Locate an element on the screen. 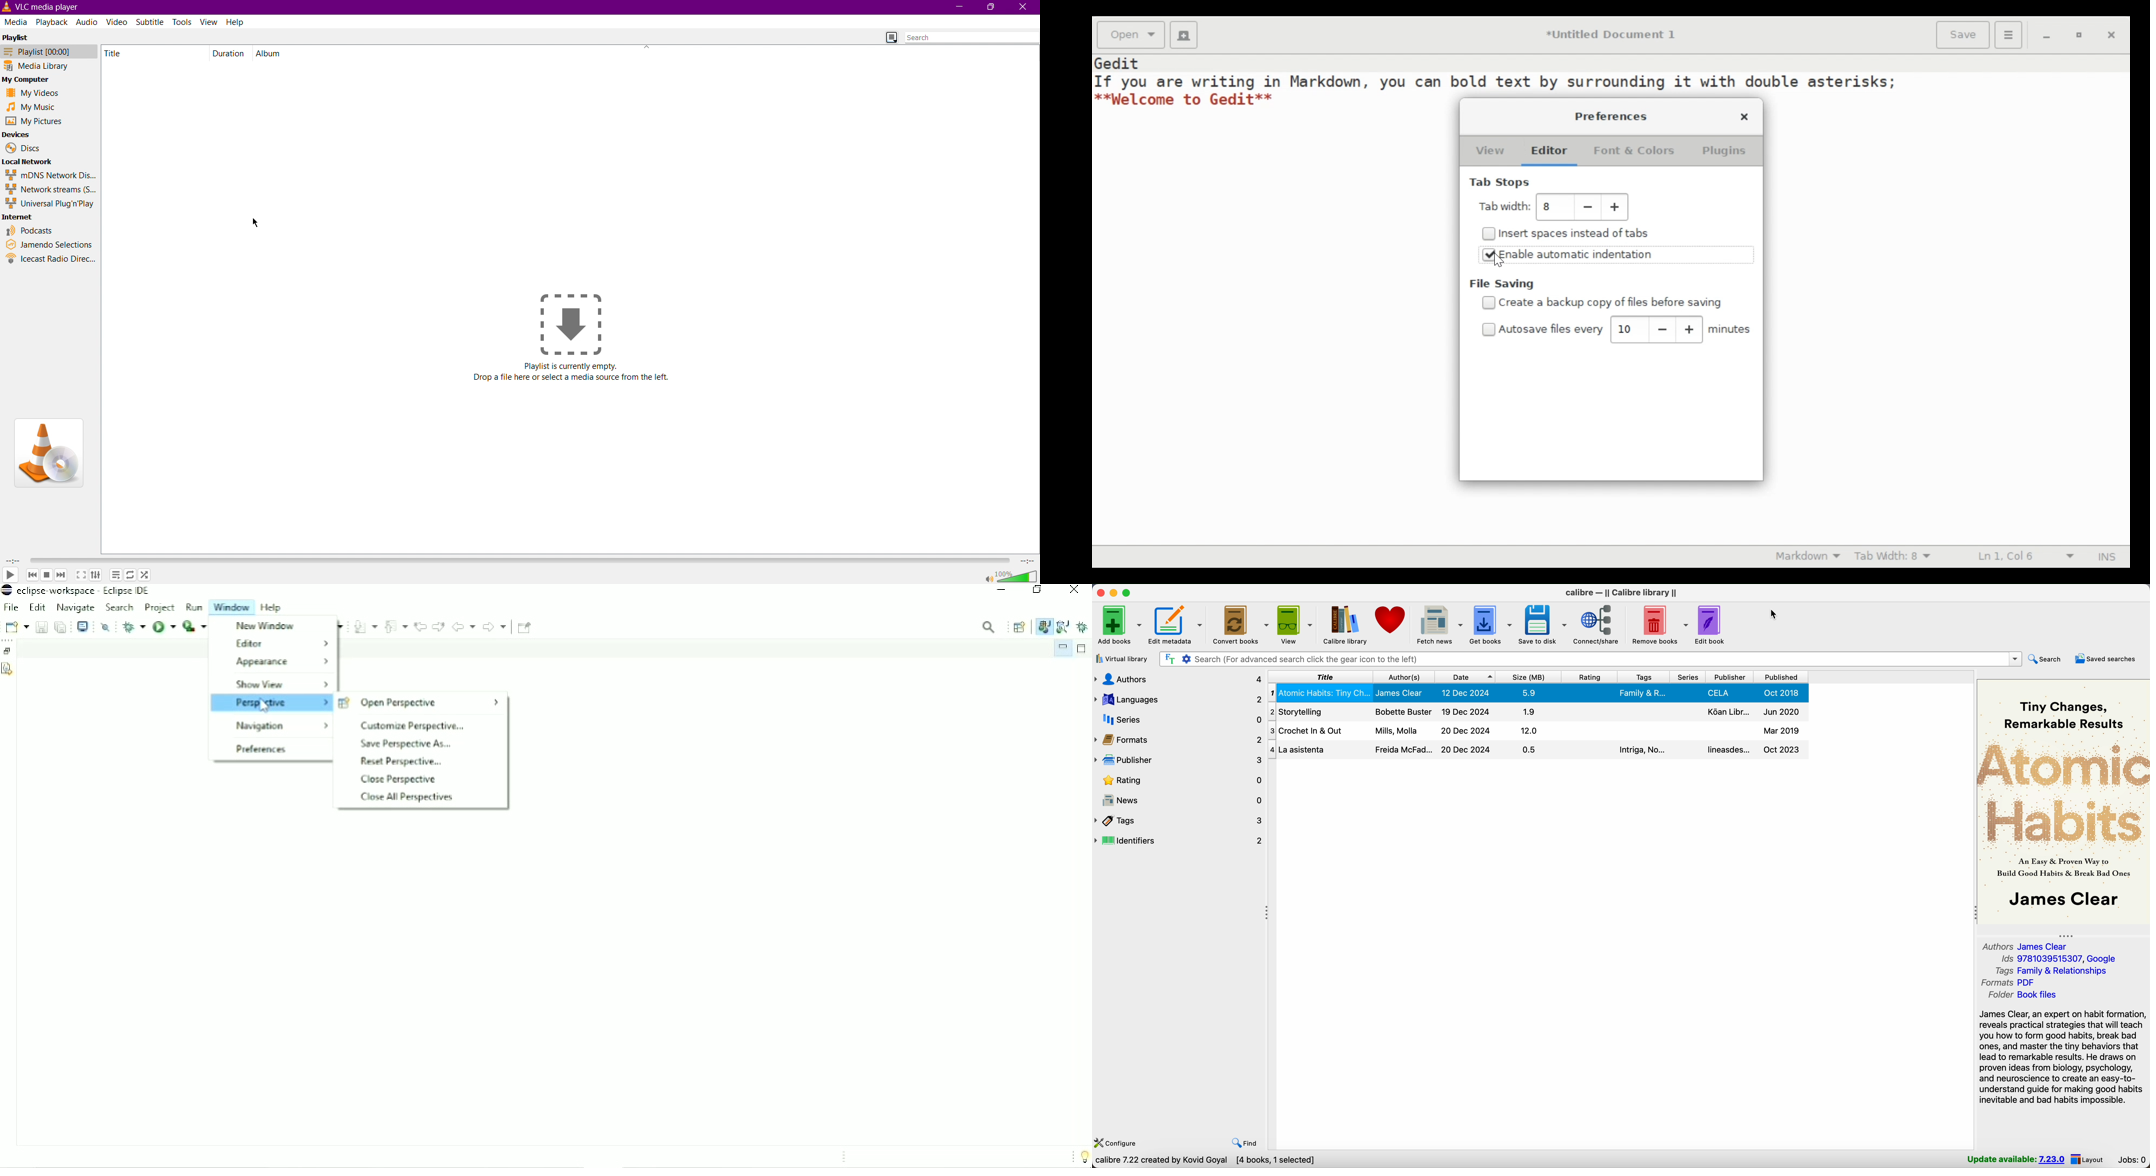 This screenshot has height=1176, width=2156. Search is located at coordinates (971, 37).